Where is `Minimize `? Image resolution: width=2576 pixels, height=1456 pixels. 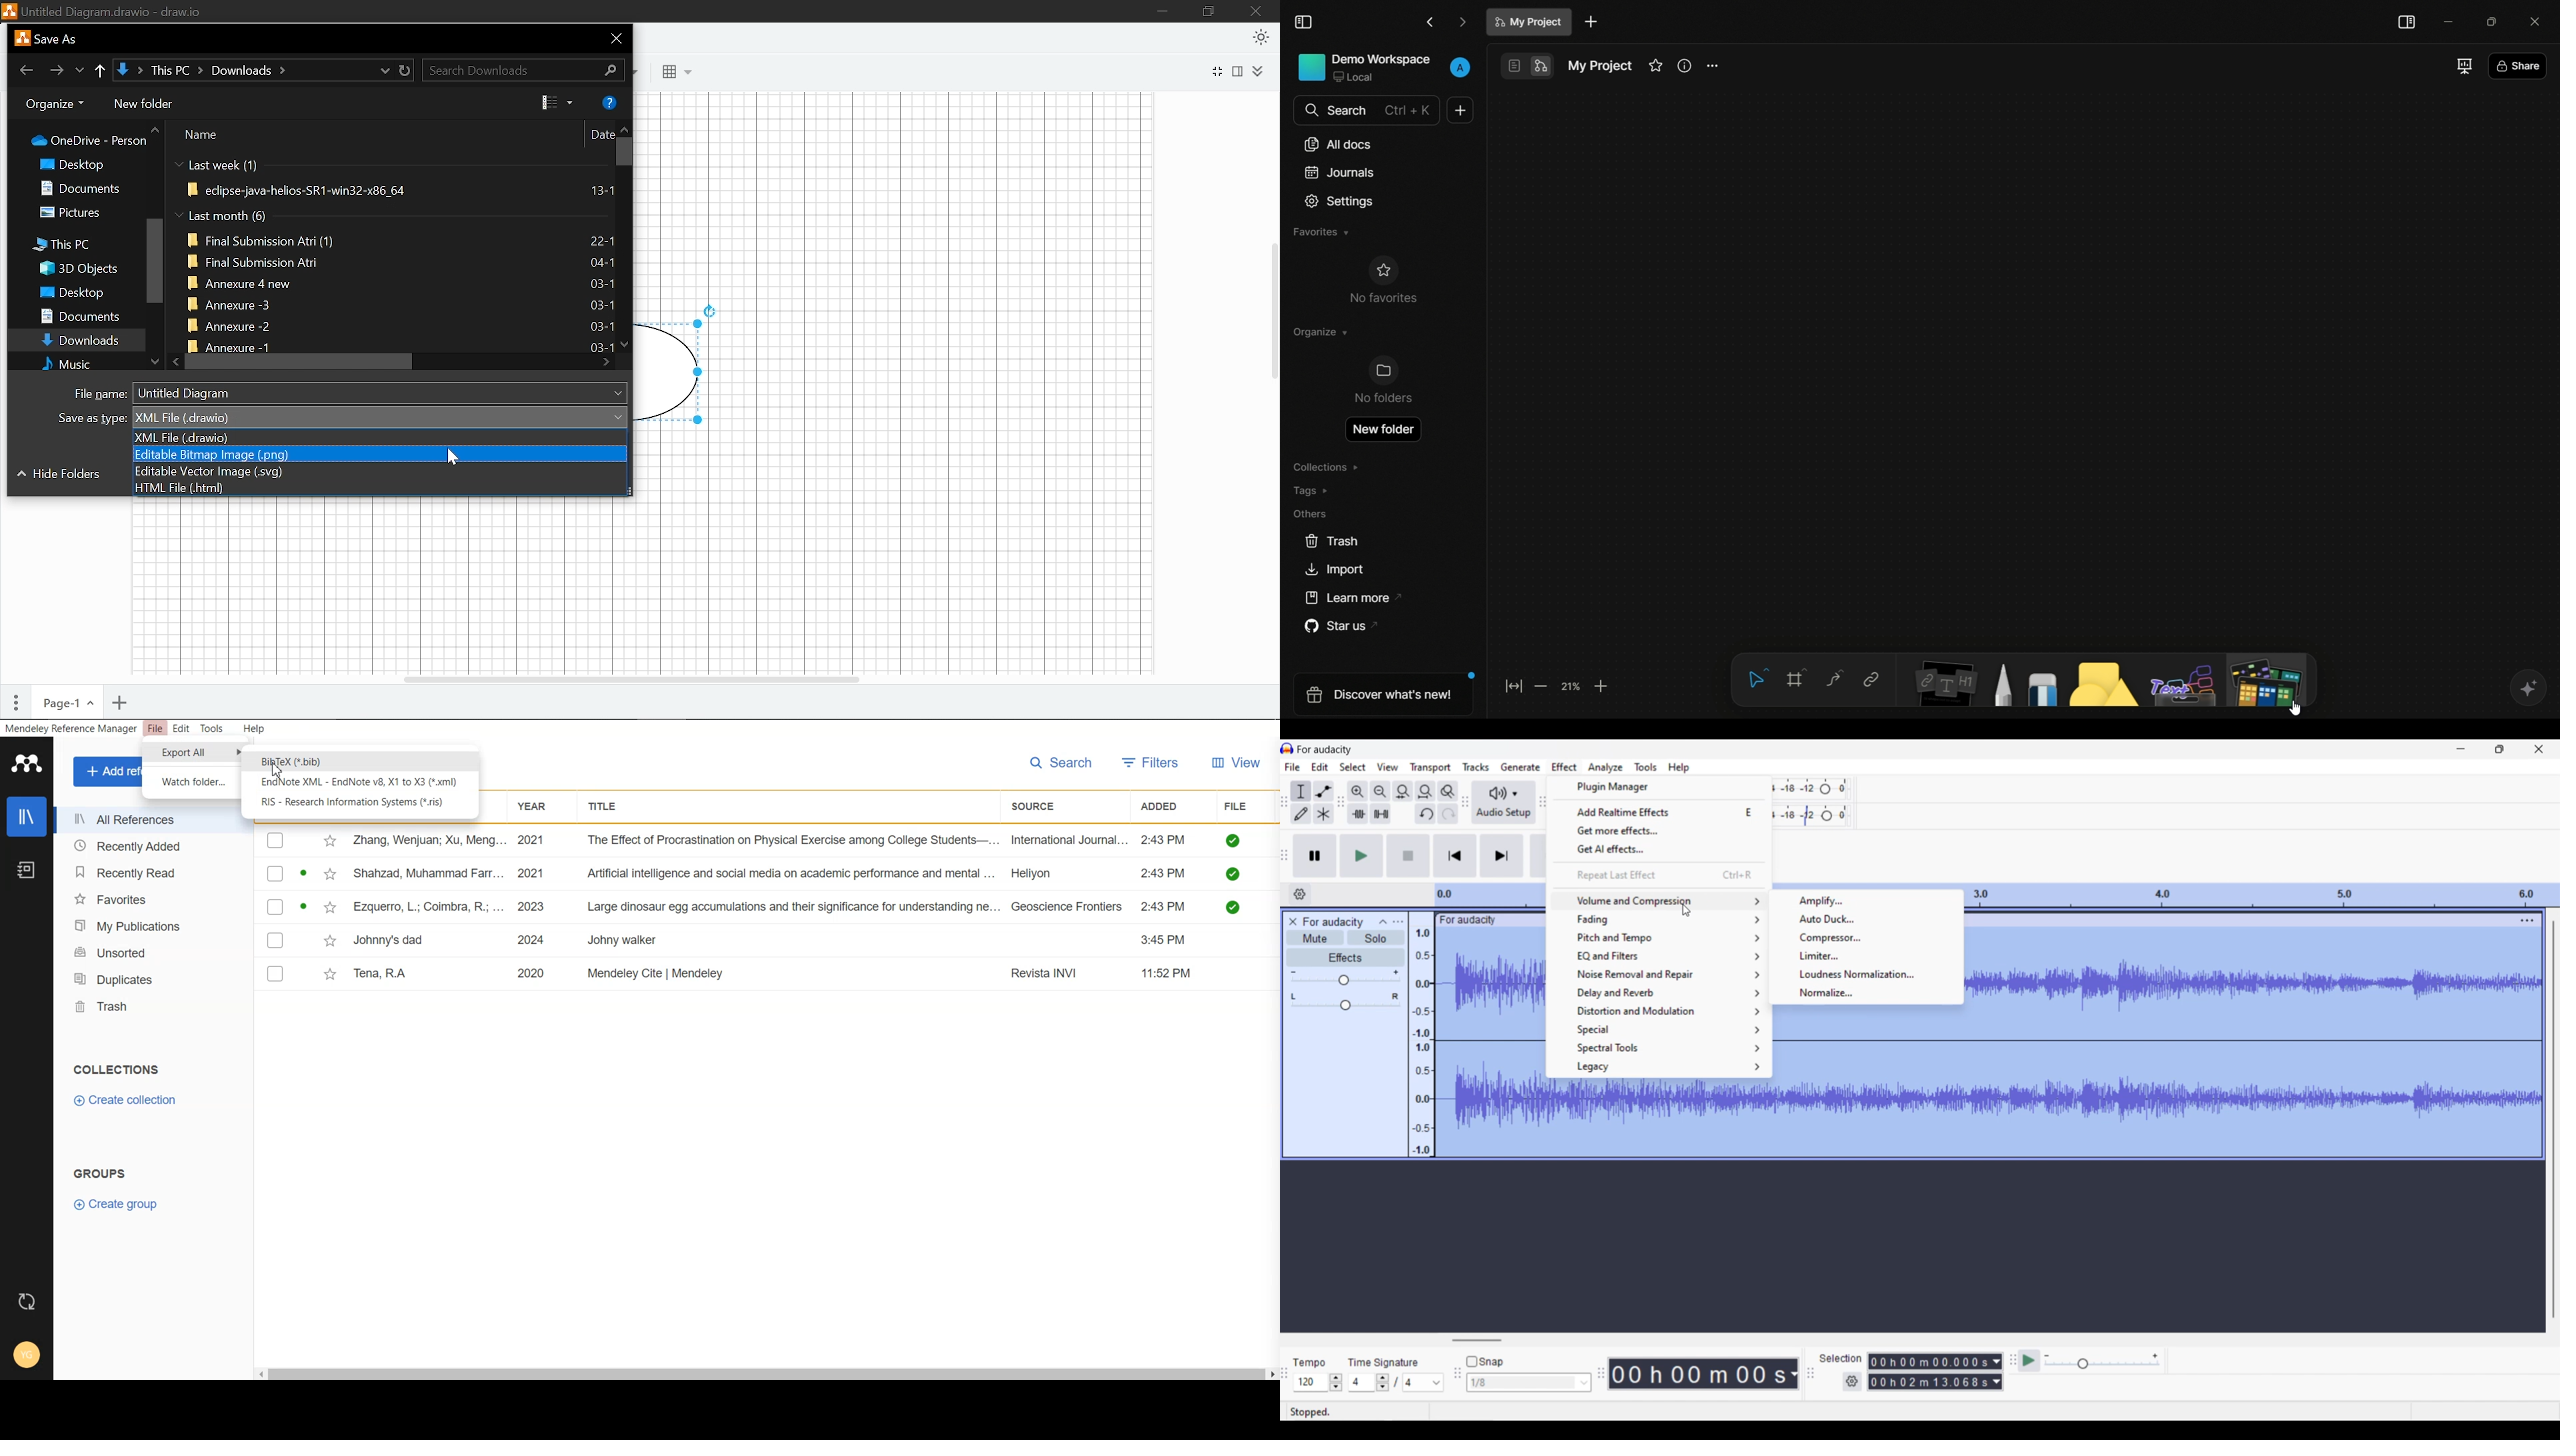 Minimize  is located at coordinates (2461, 749).